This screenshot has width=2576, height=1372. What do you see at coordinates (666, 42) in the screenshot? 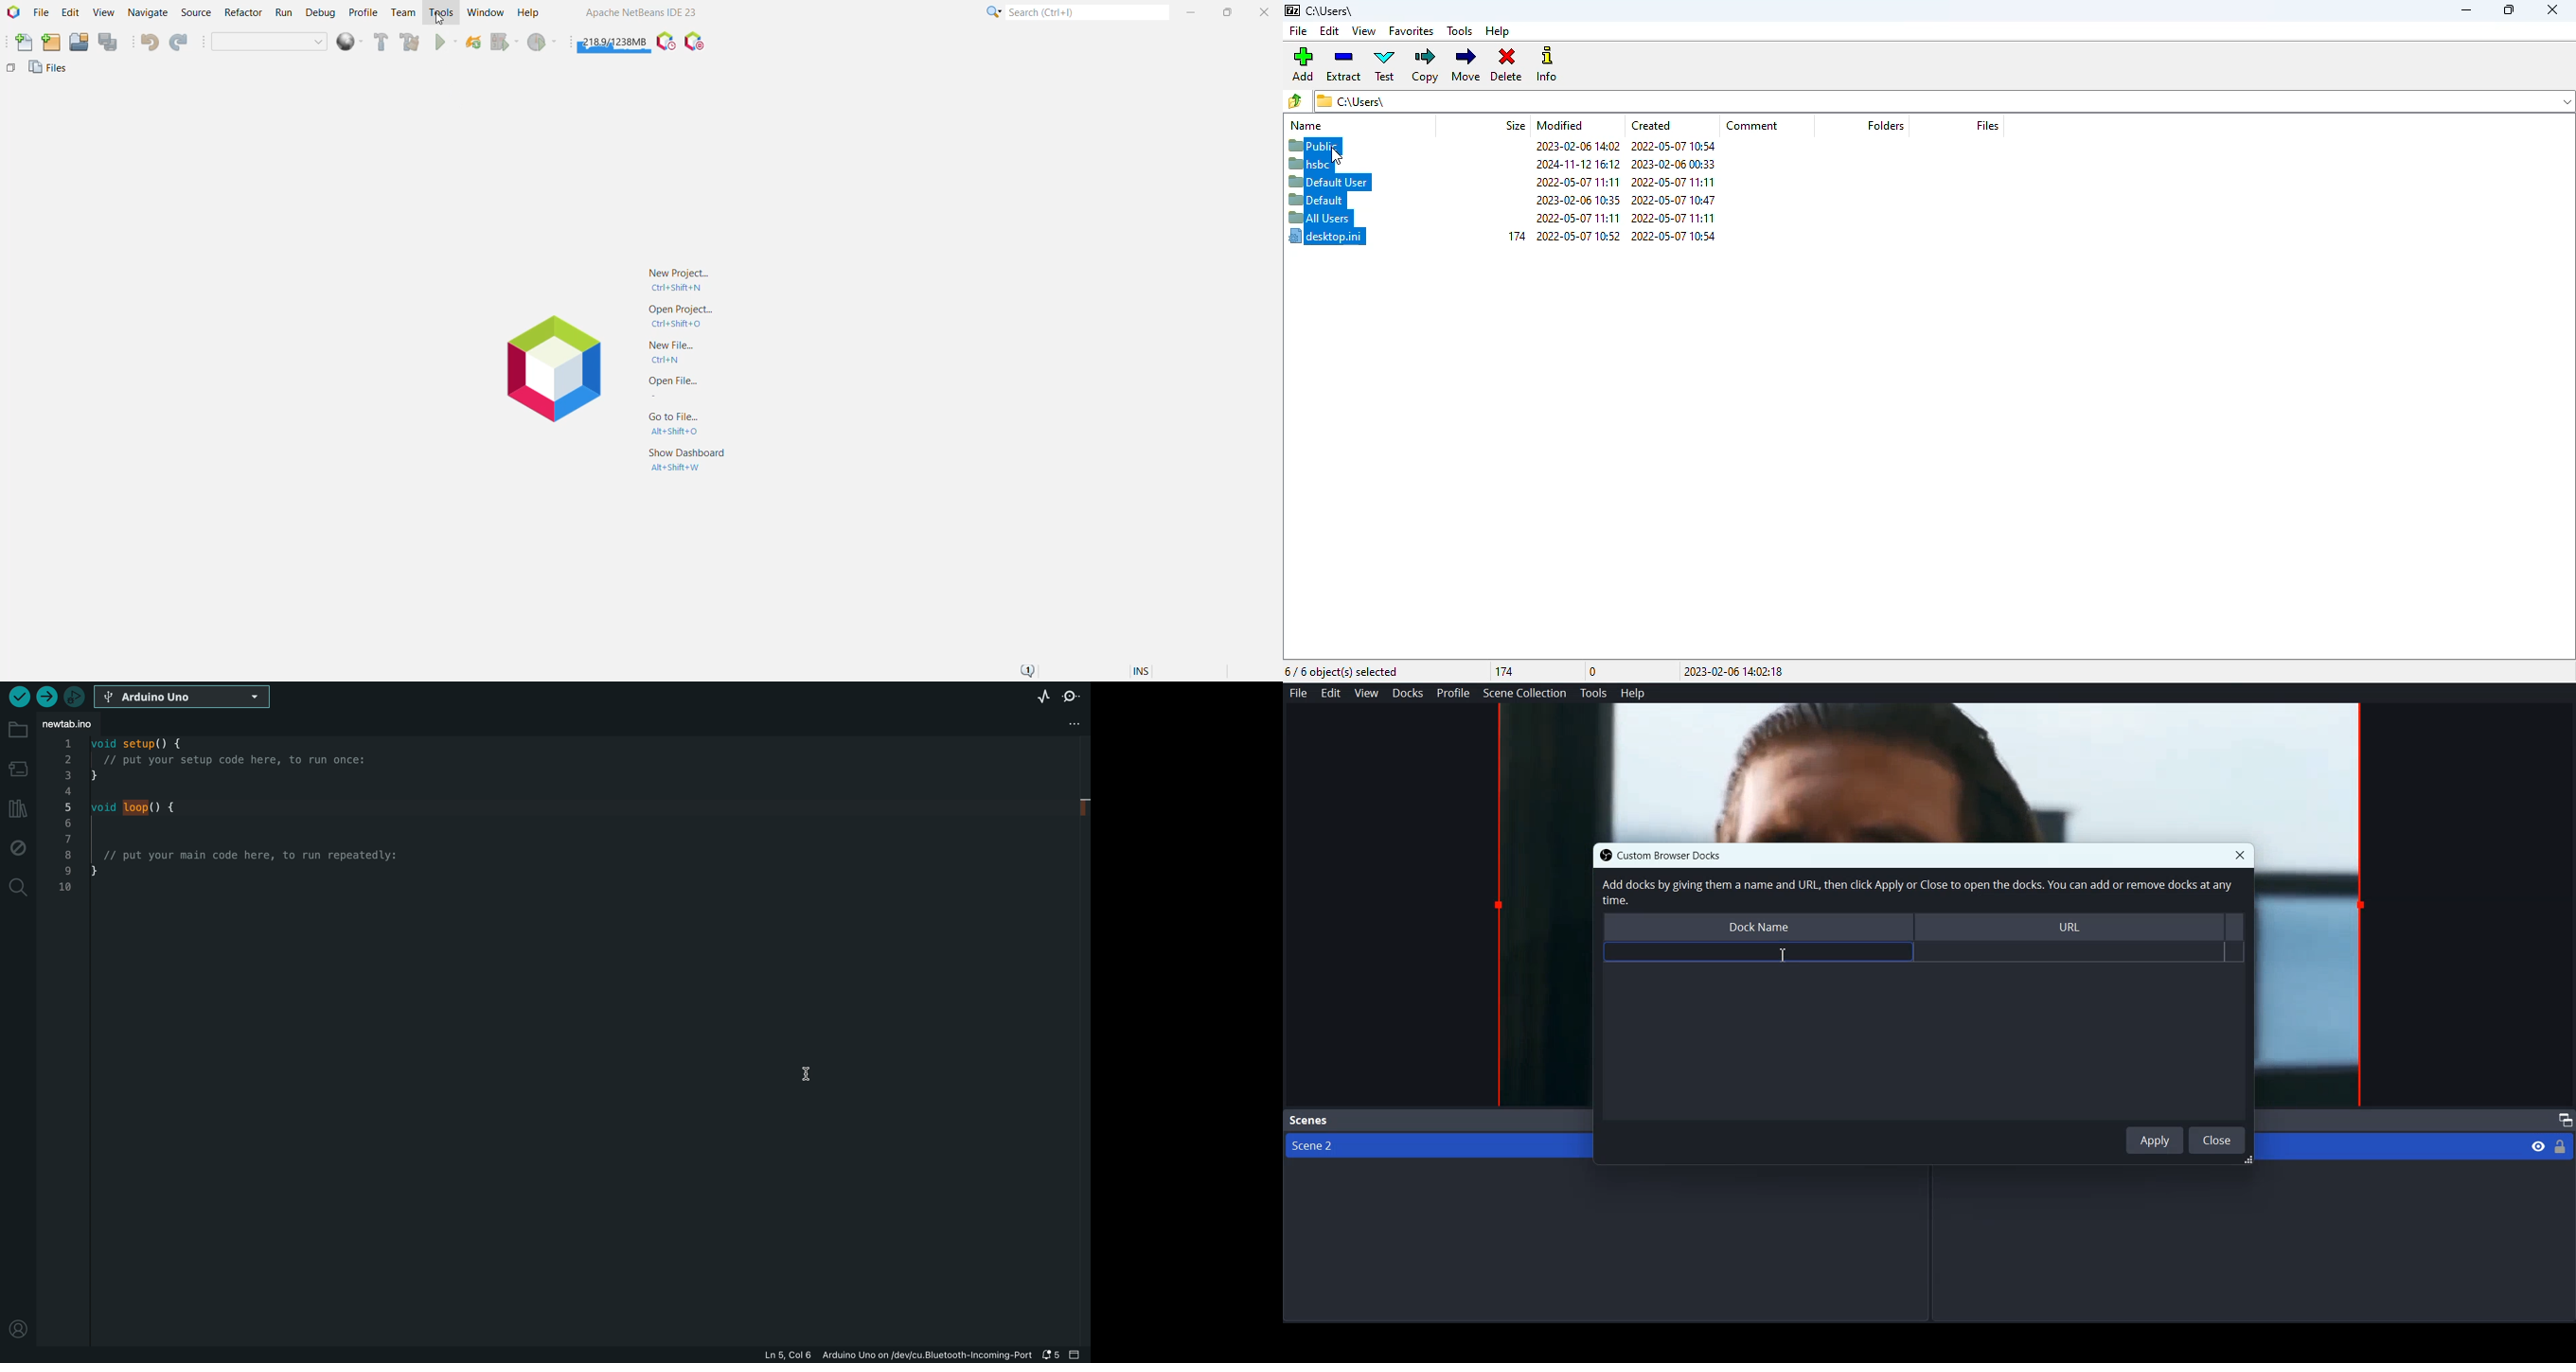
I see `Pause IDE profiling and take a Snapshot` at bounding box center [666, 42].